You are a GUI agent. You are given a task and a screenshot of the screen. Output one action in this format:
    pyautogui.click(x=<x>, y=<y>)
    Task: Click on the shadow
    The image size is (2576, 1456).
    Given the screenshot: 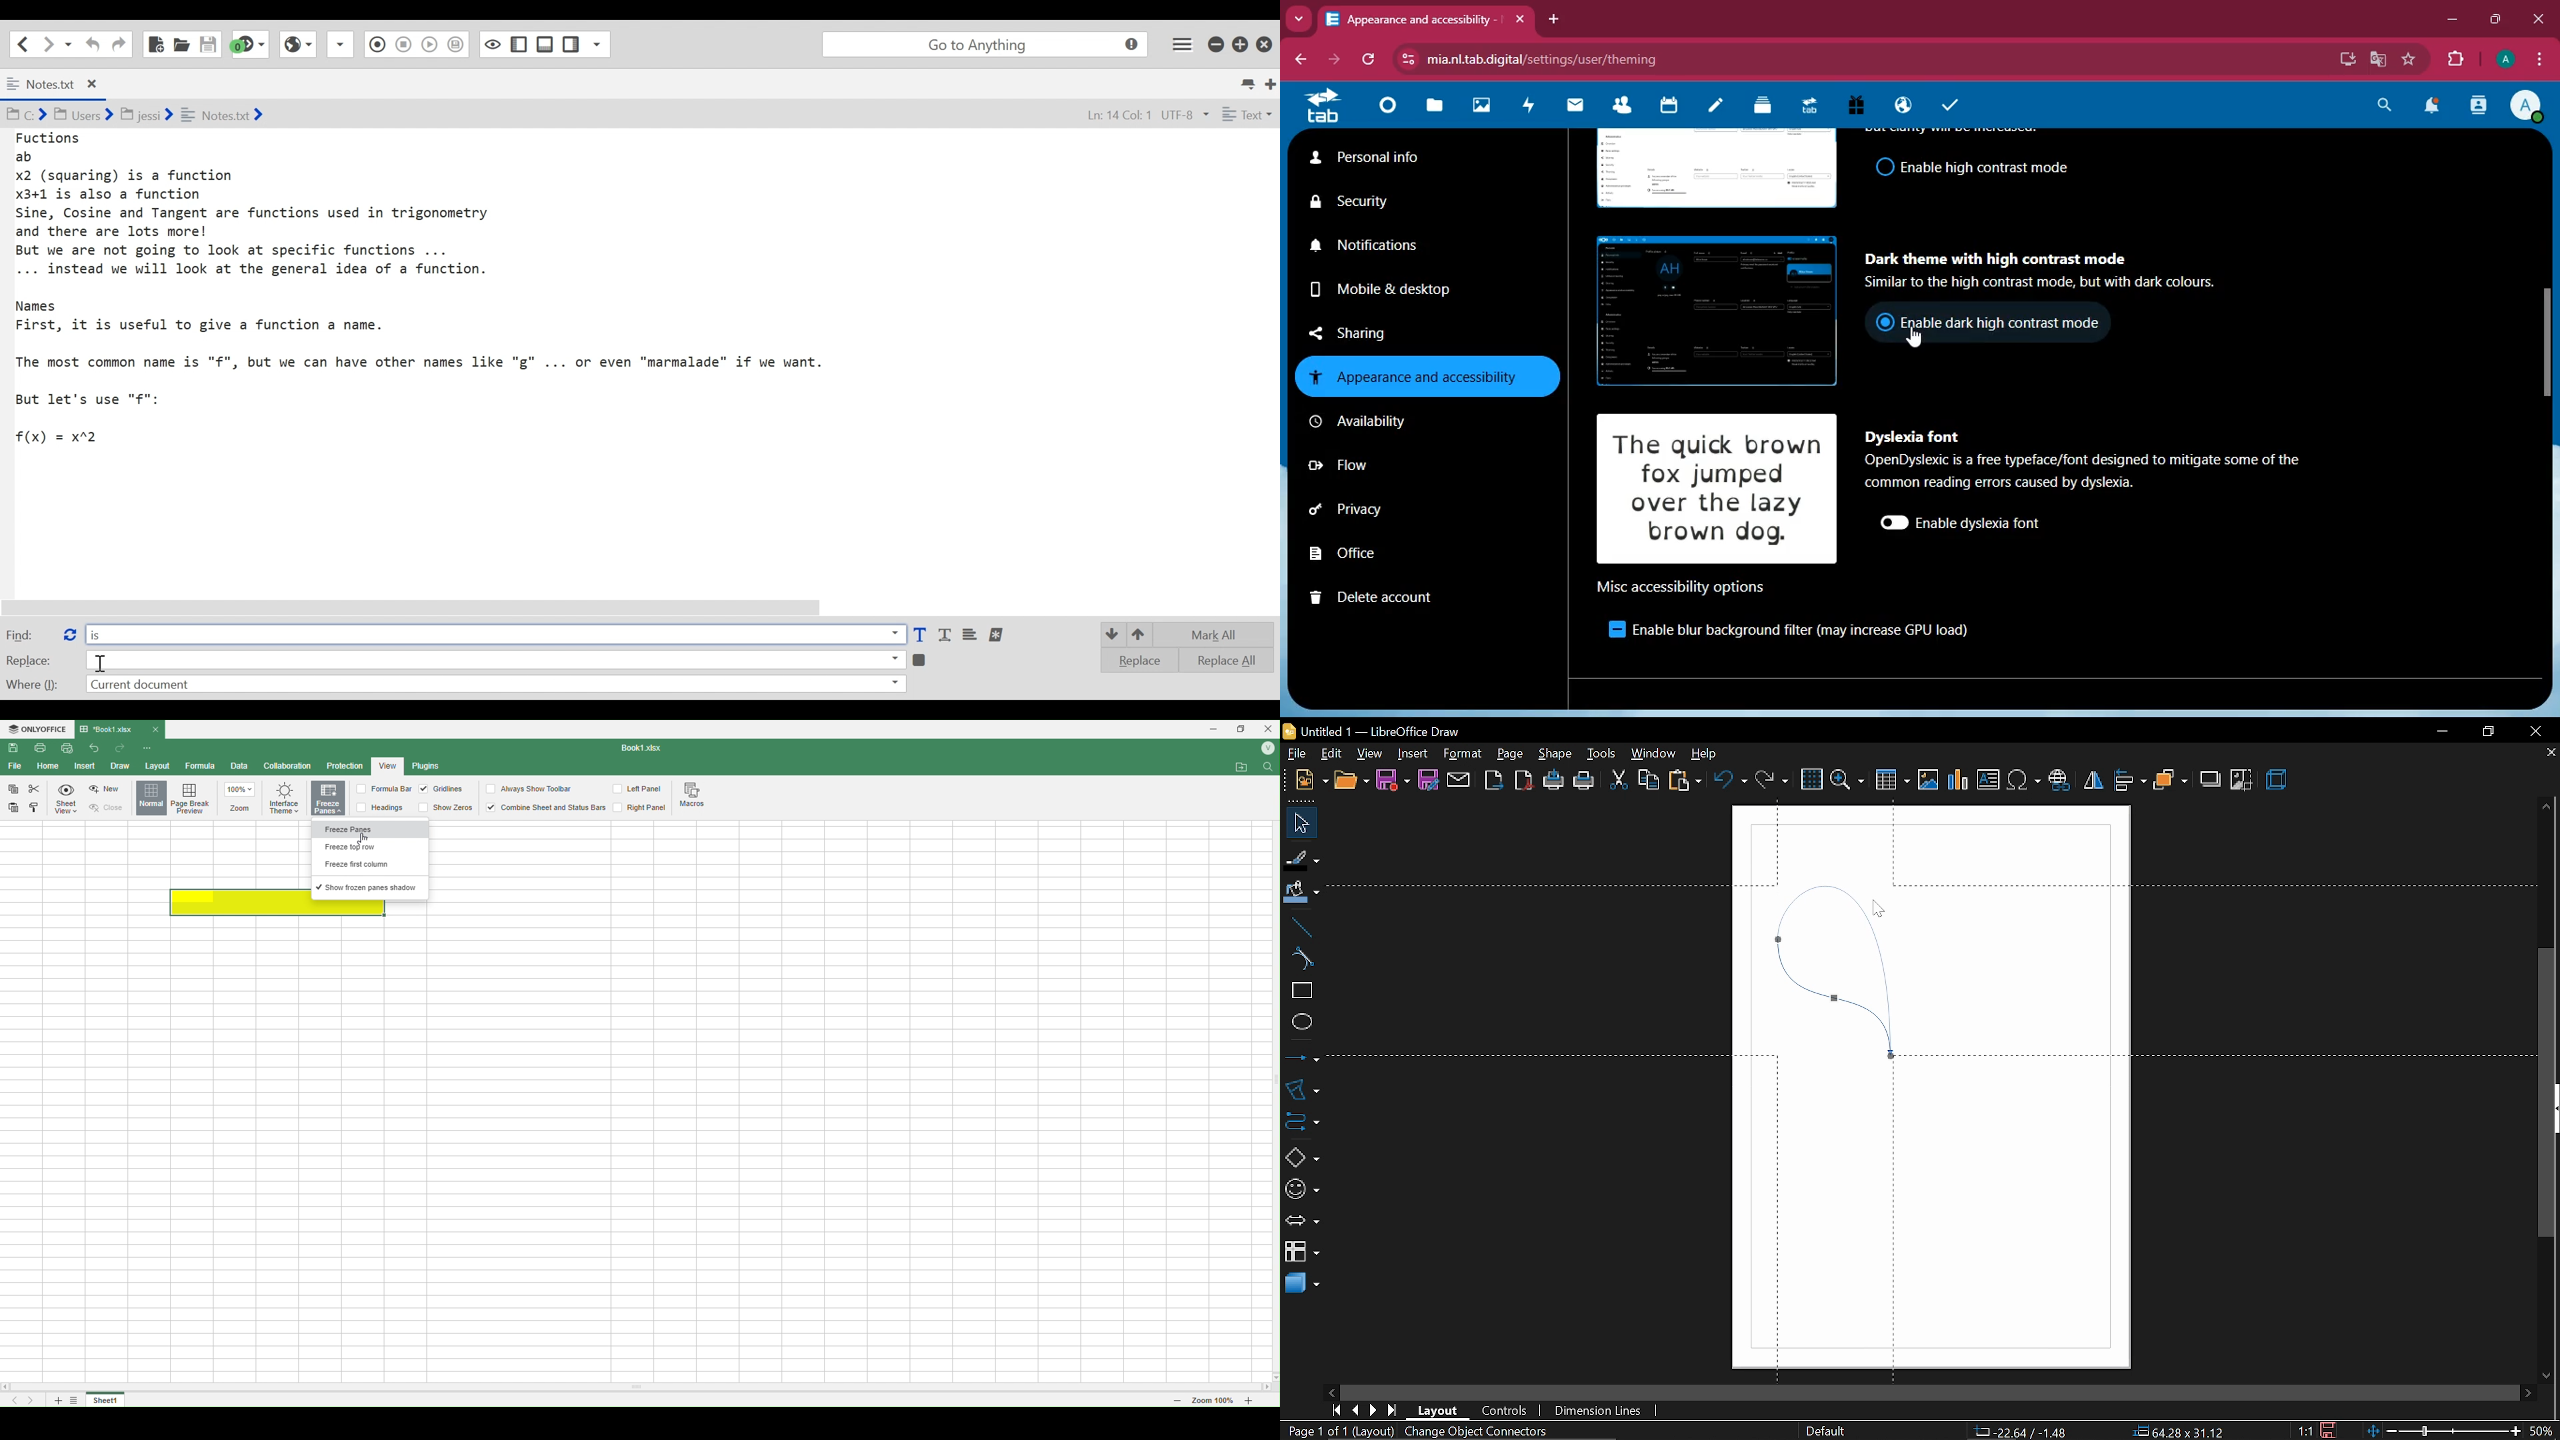 What is the action you would take?
    pyautogui.click(x=2209, y=779)
    